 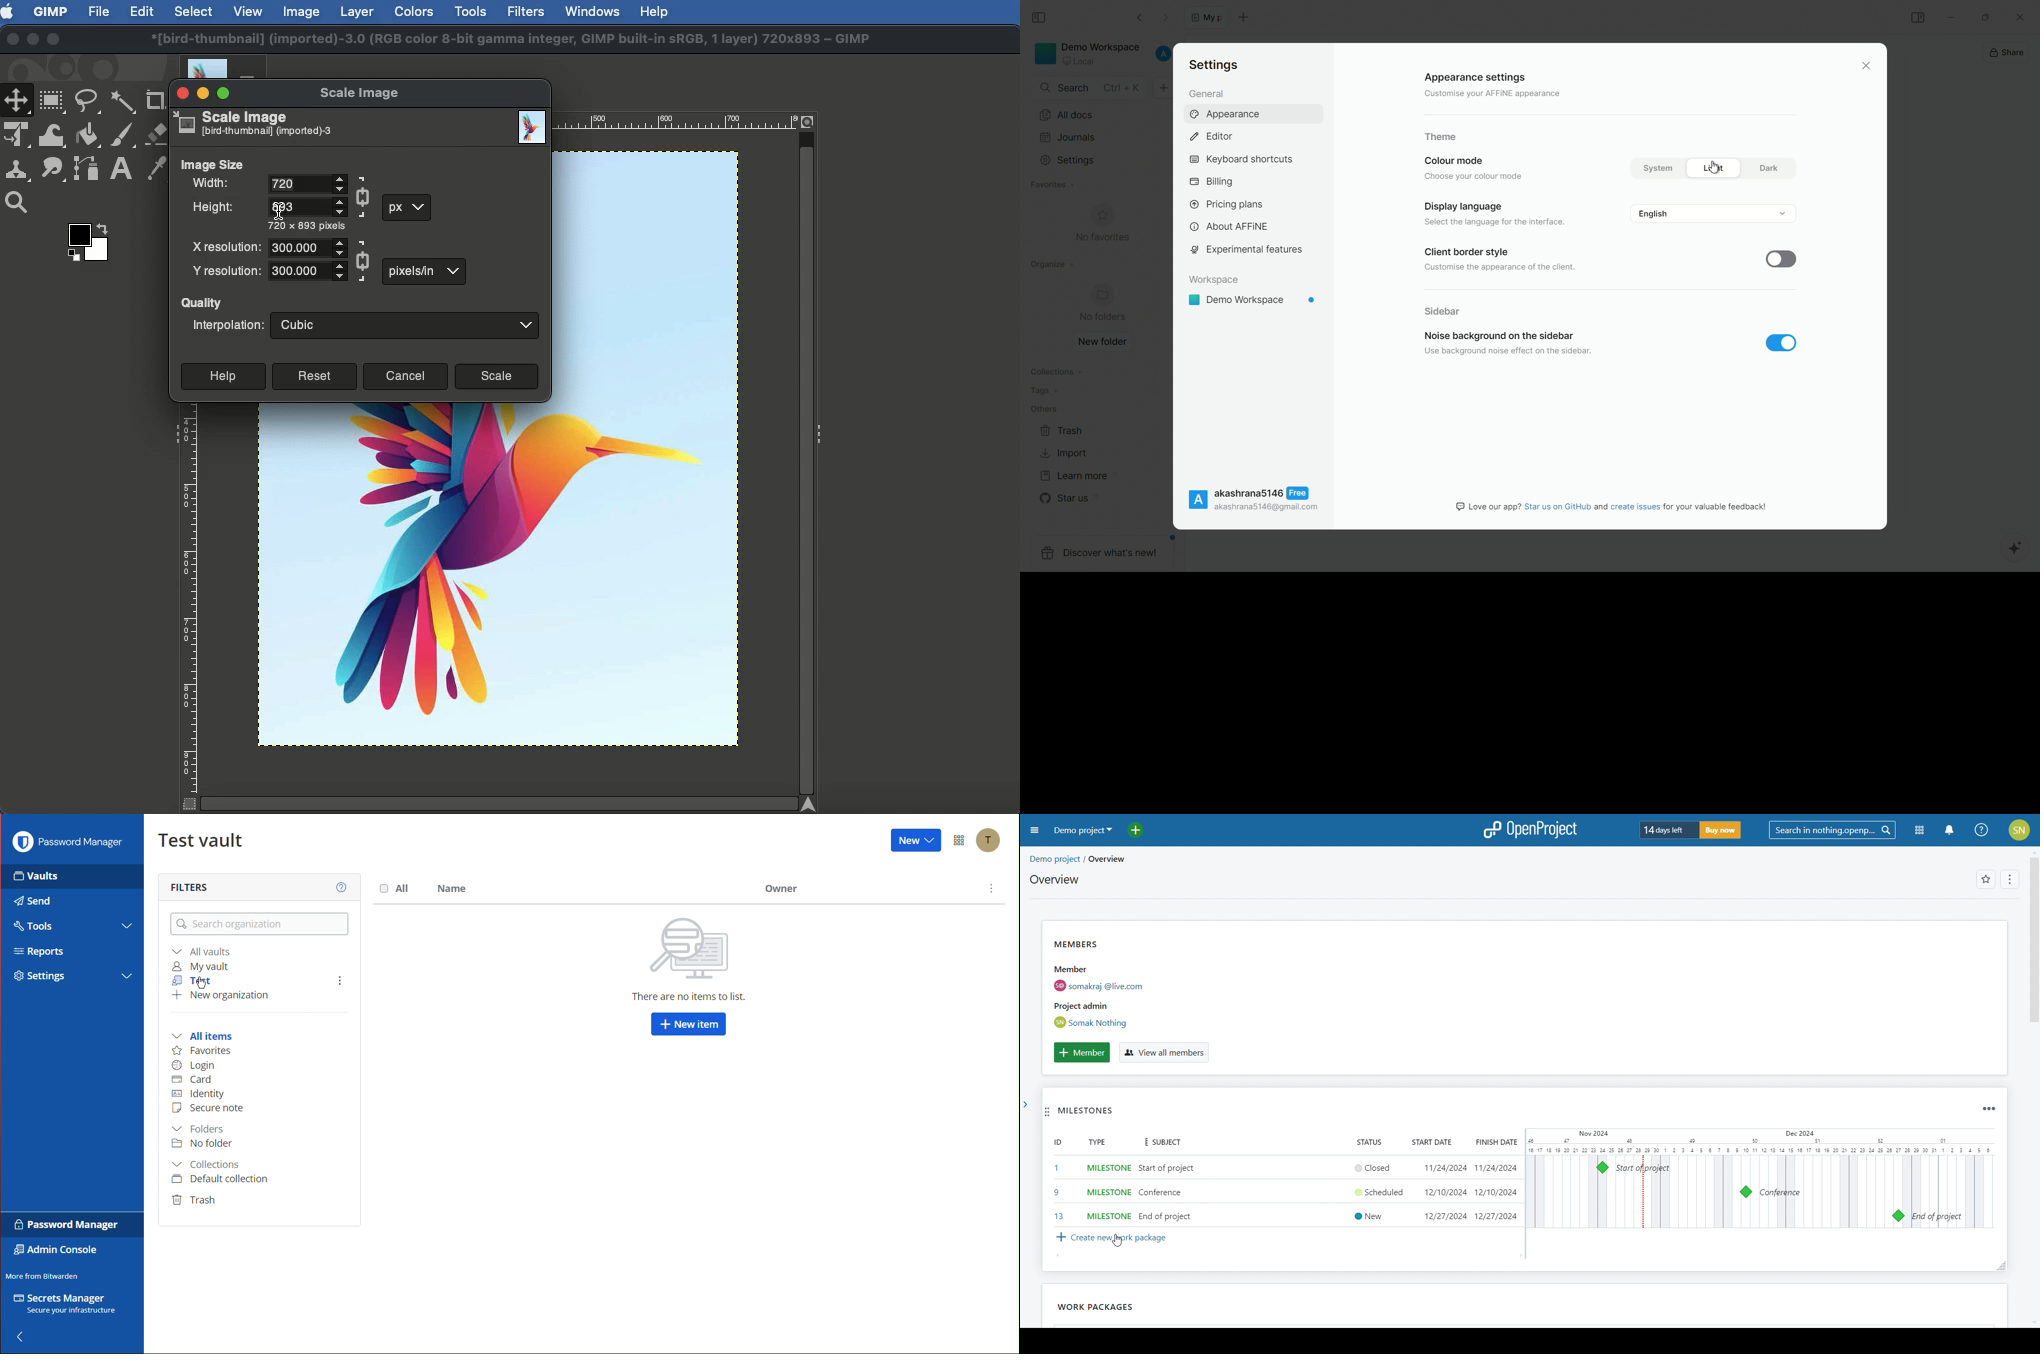 I want to click on Customise the appearance of the client., so click(x=1500, y=269).